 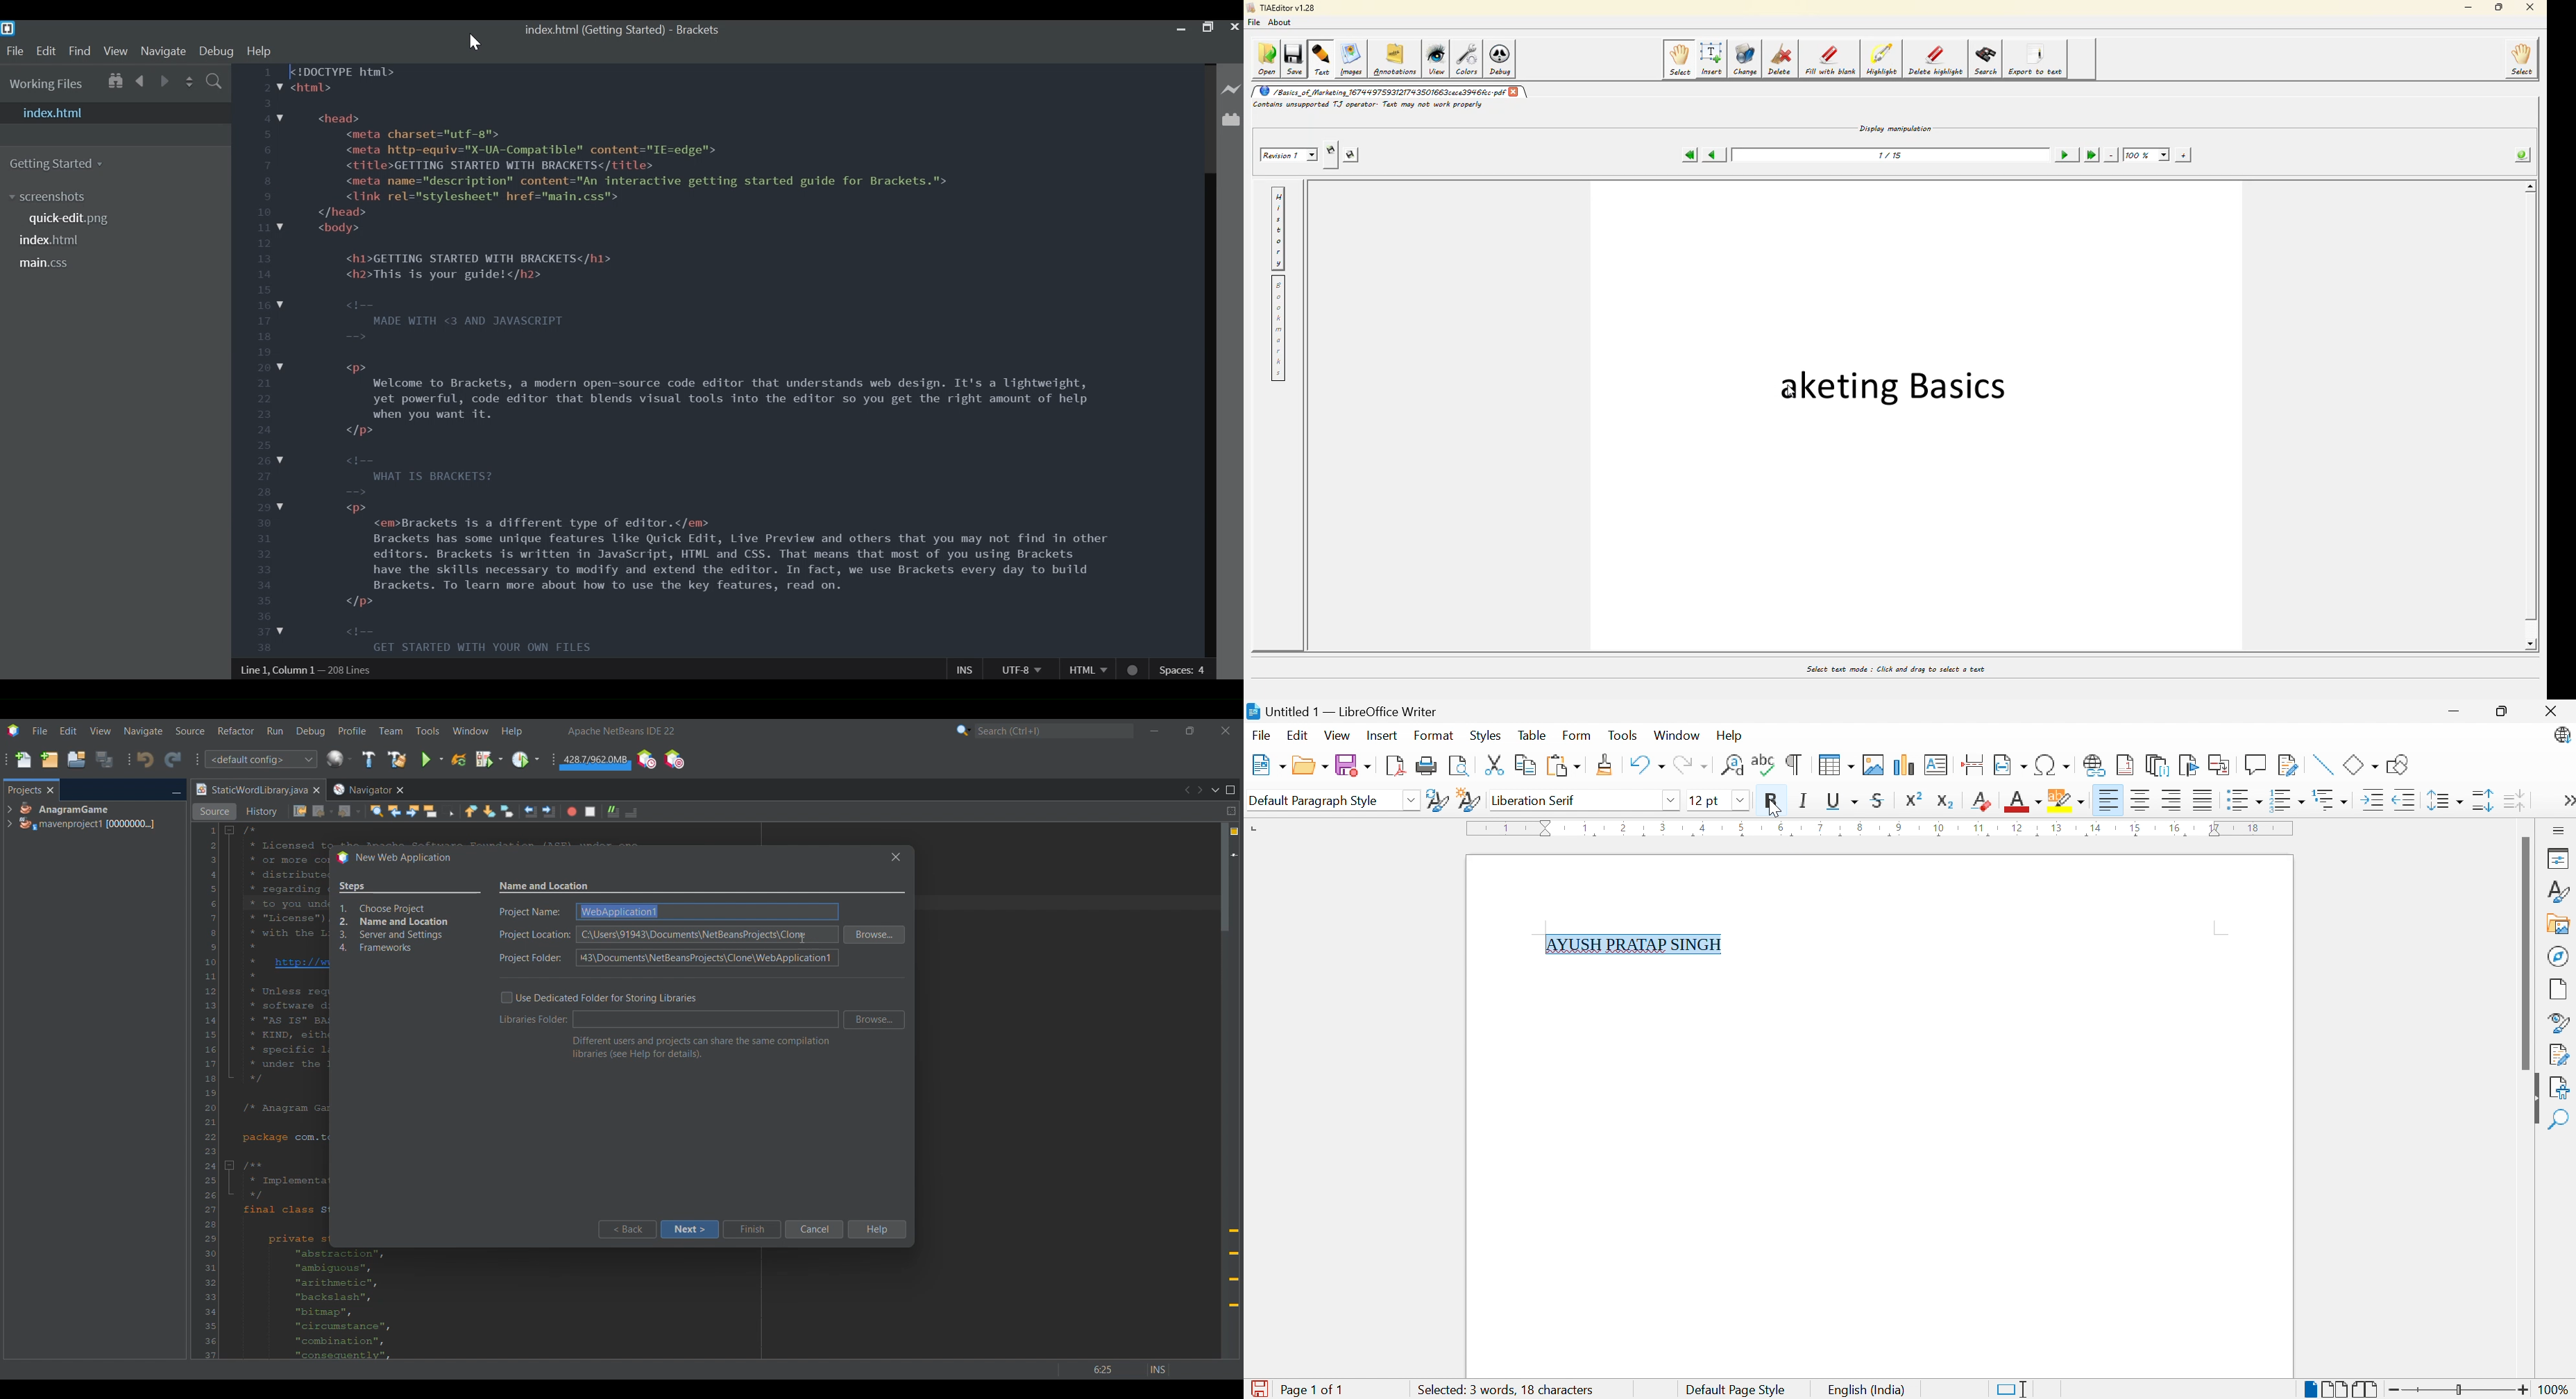 What do you see at coordinates (1384, 734) in the screenshot?
I see `Insert` at bounding box center [1384, 734].